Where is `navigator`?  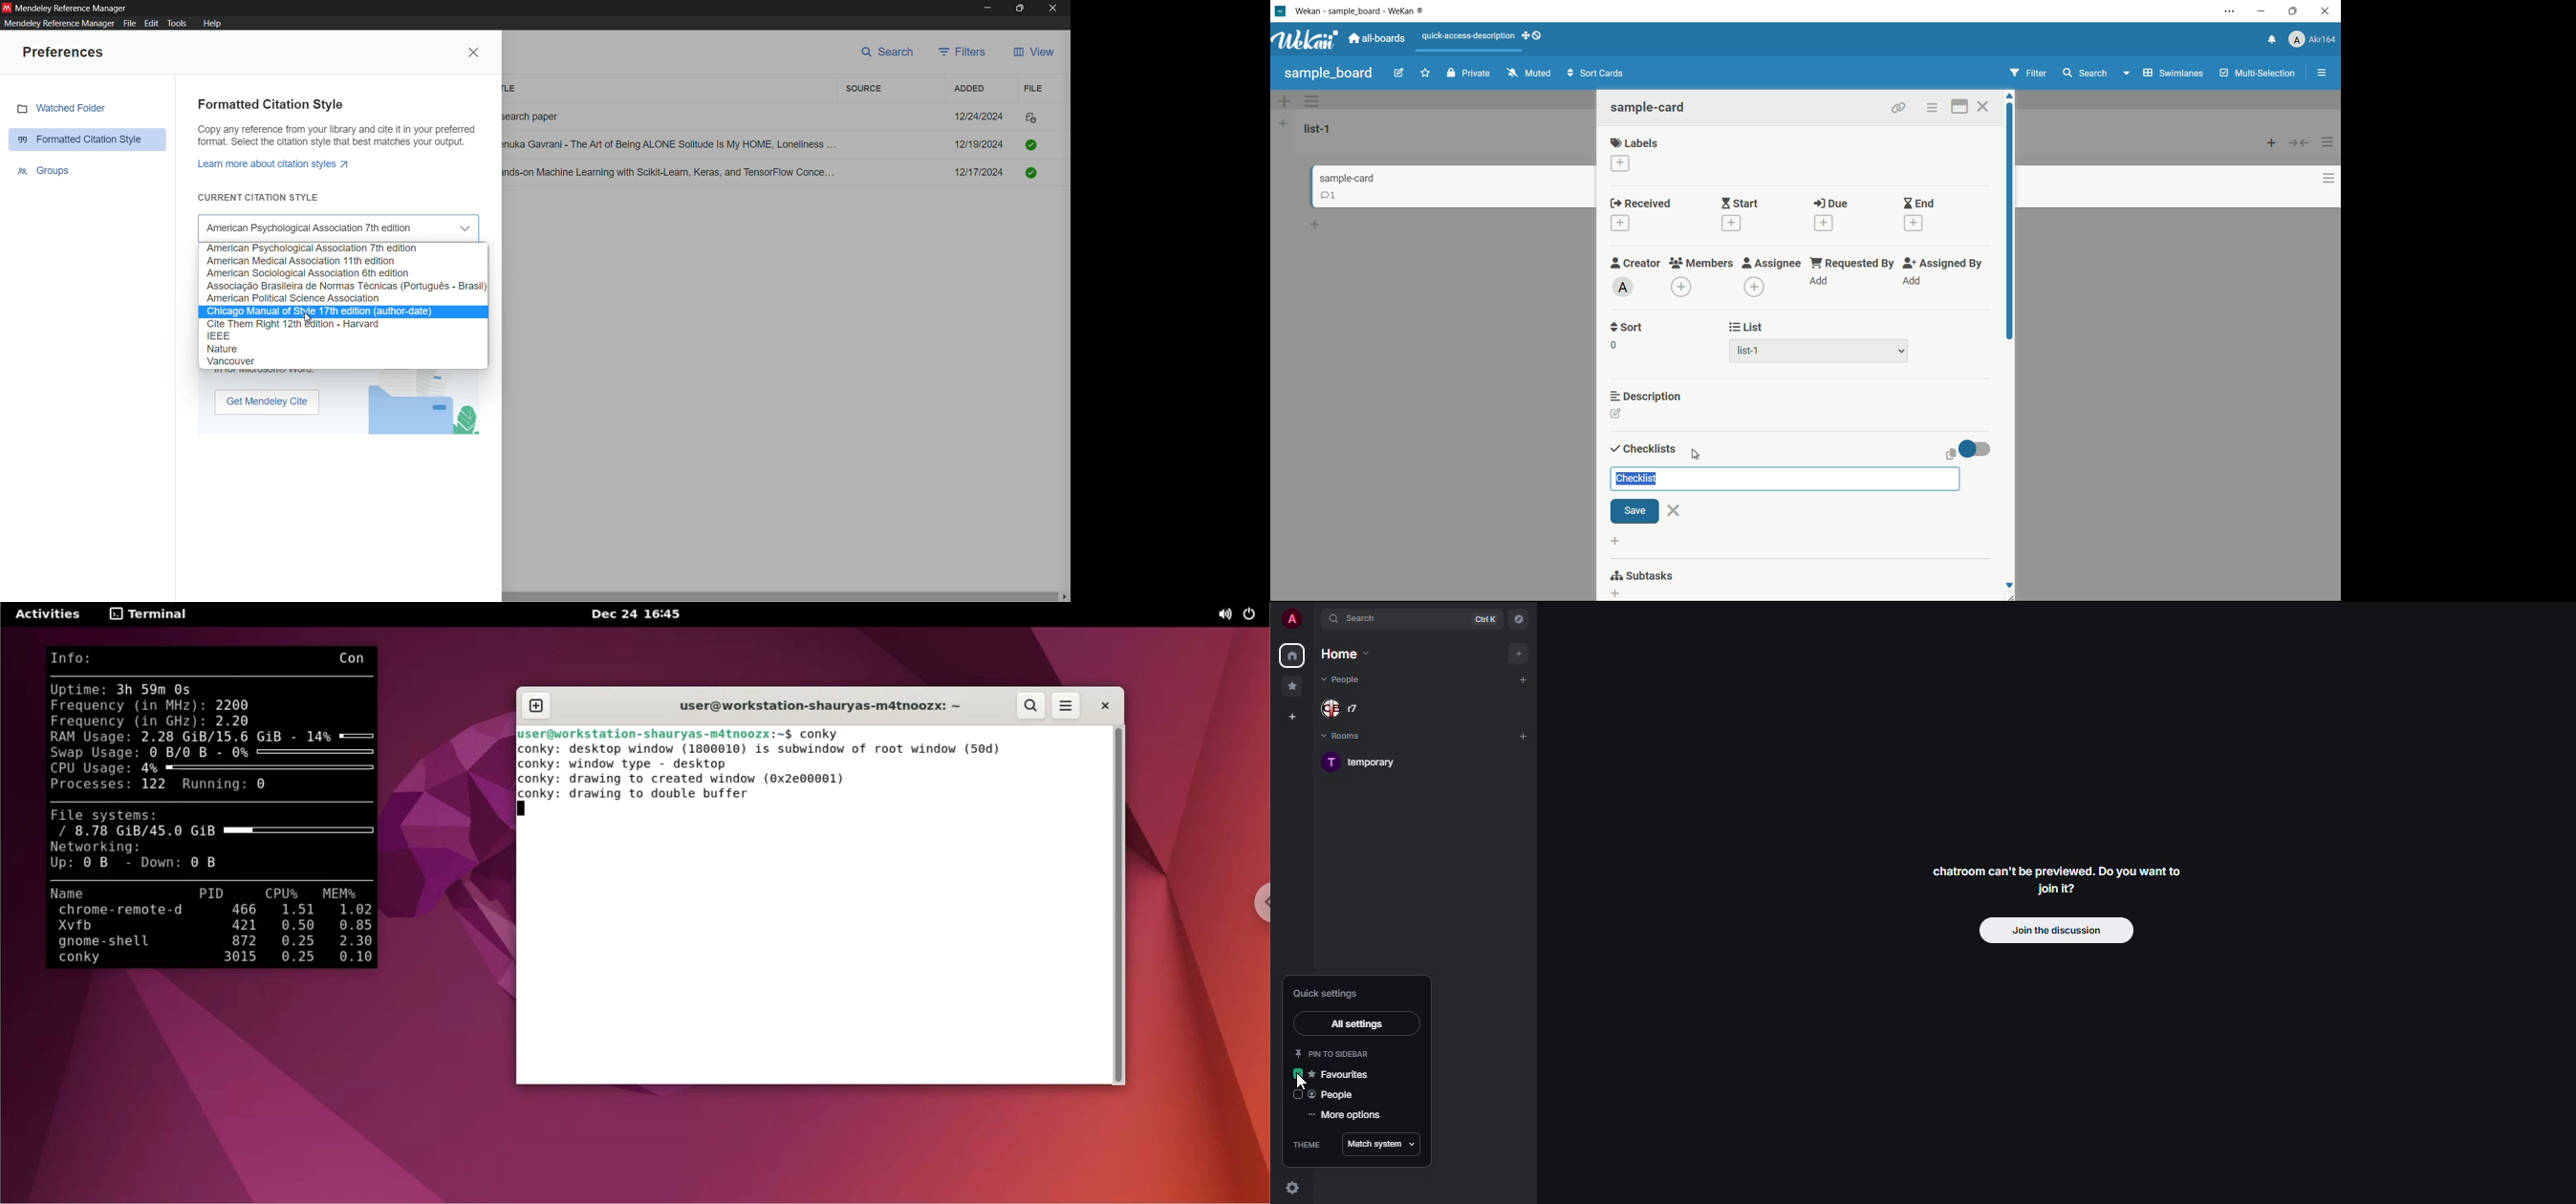 navigator is located at coordinates (1522, 619).